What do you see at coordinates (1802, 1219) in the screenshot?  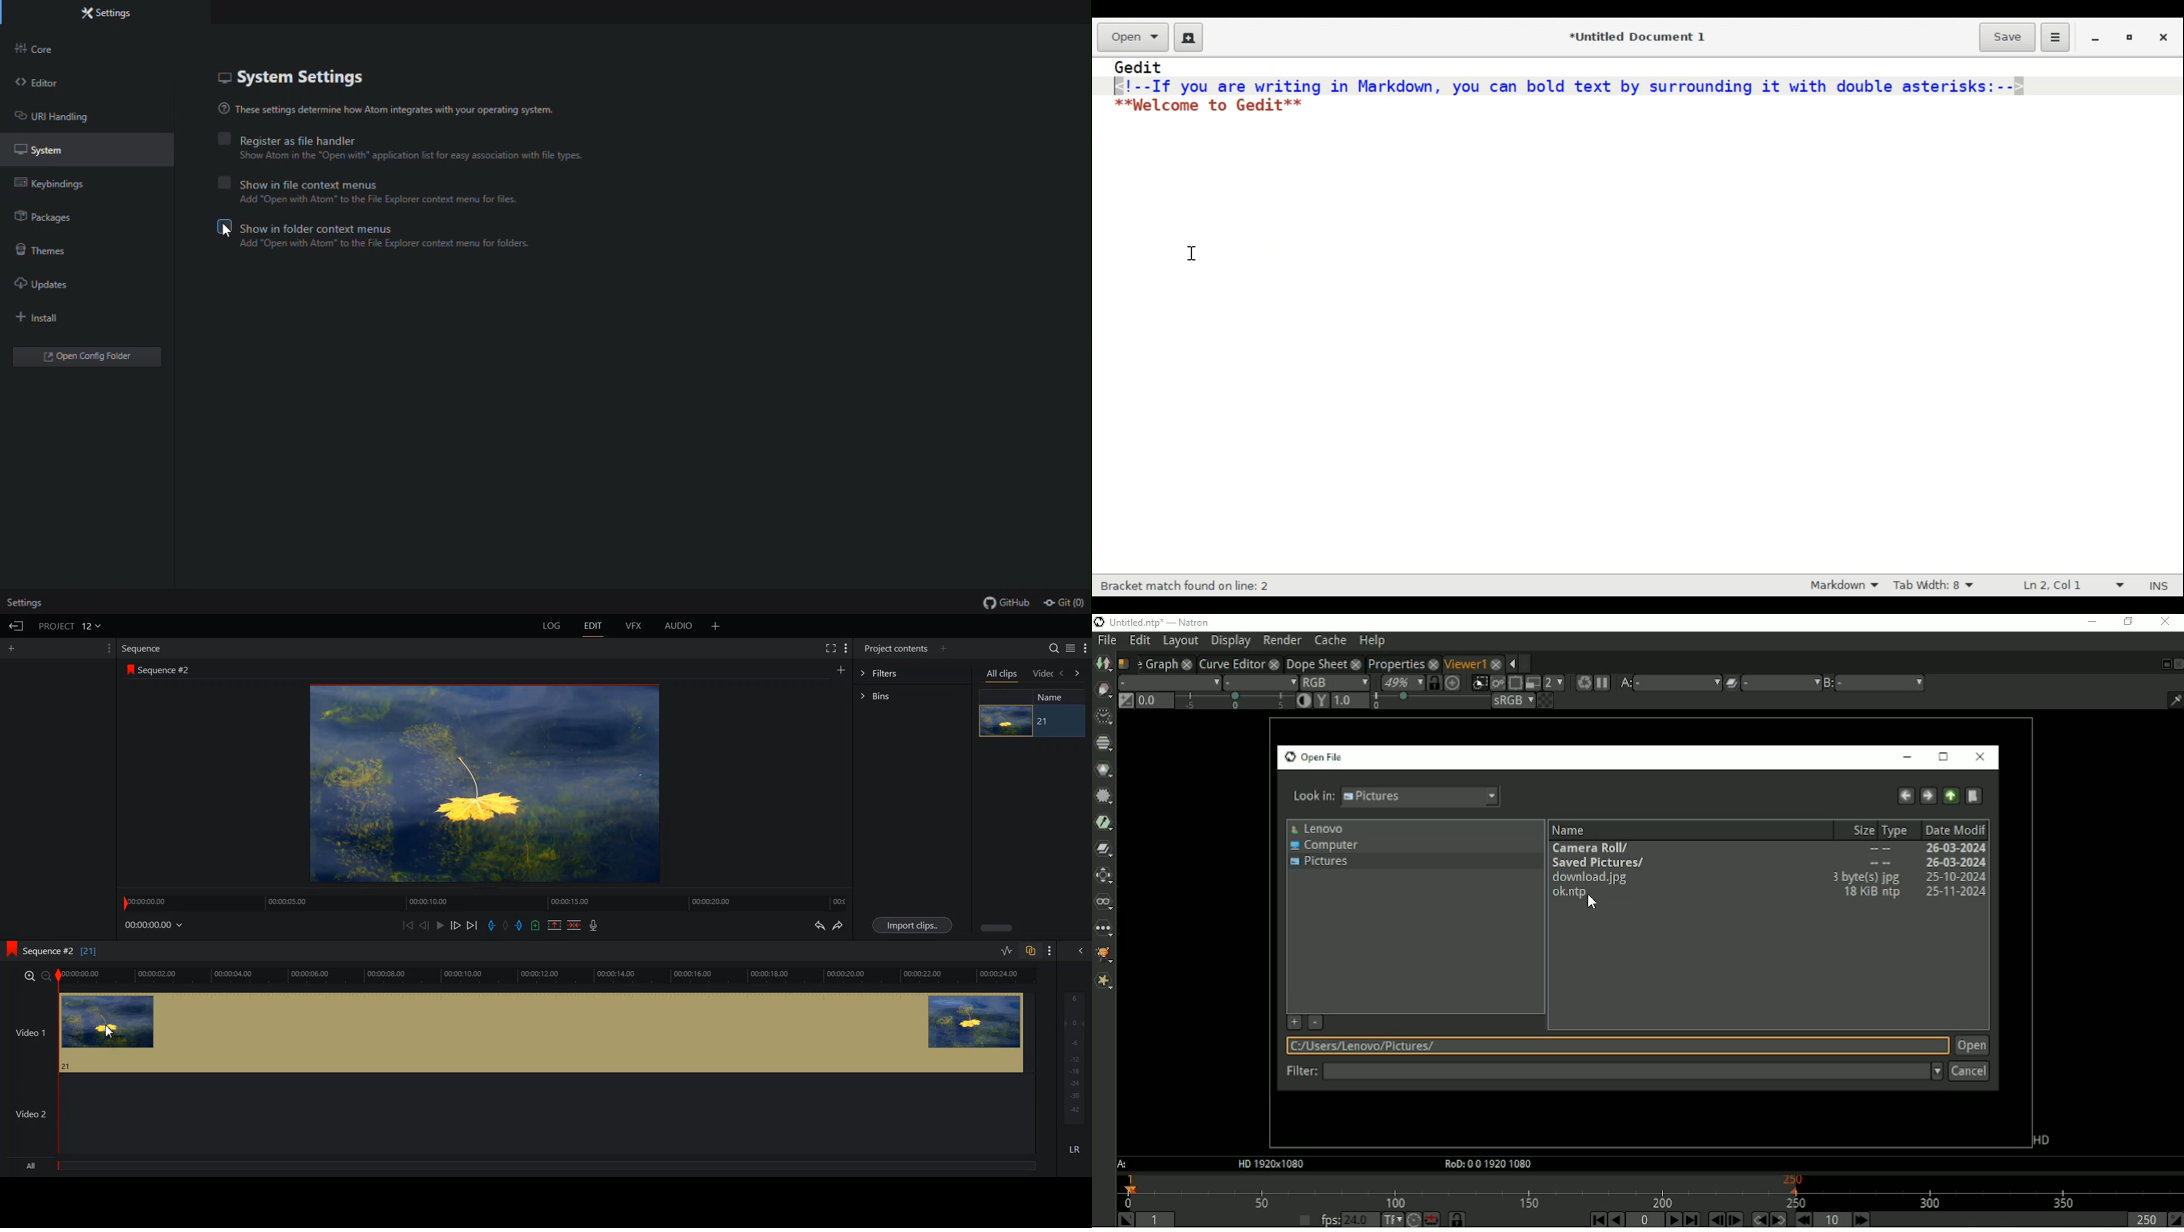 I see `Previous increment` at bounding box center [1802, 1219].